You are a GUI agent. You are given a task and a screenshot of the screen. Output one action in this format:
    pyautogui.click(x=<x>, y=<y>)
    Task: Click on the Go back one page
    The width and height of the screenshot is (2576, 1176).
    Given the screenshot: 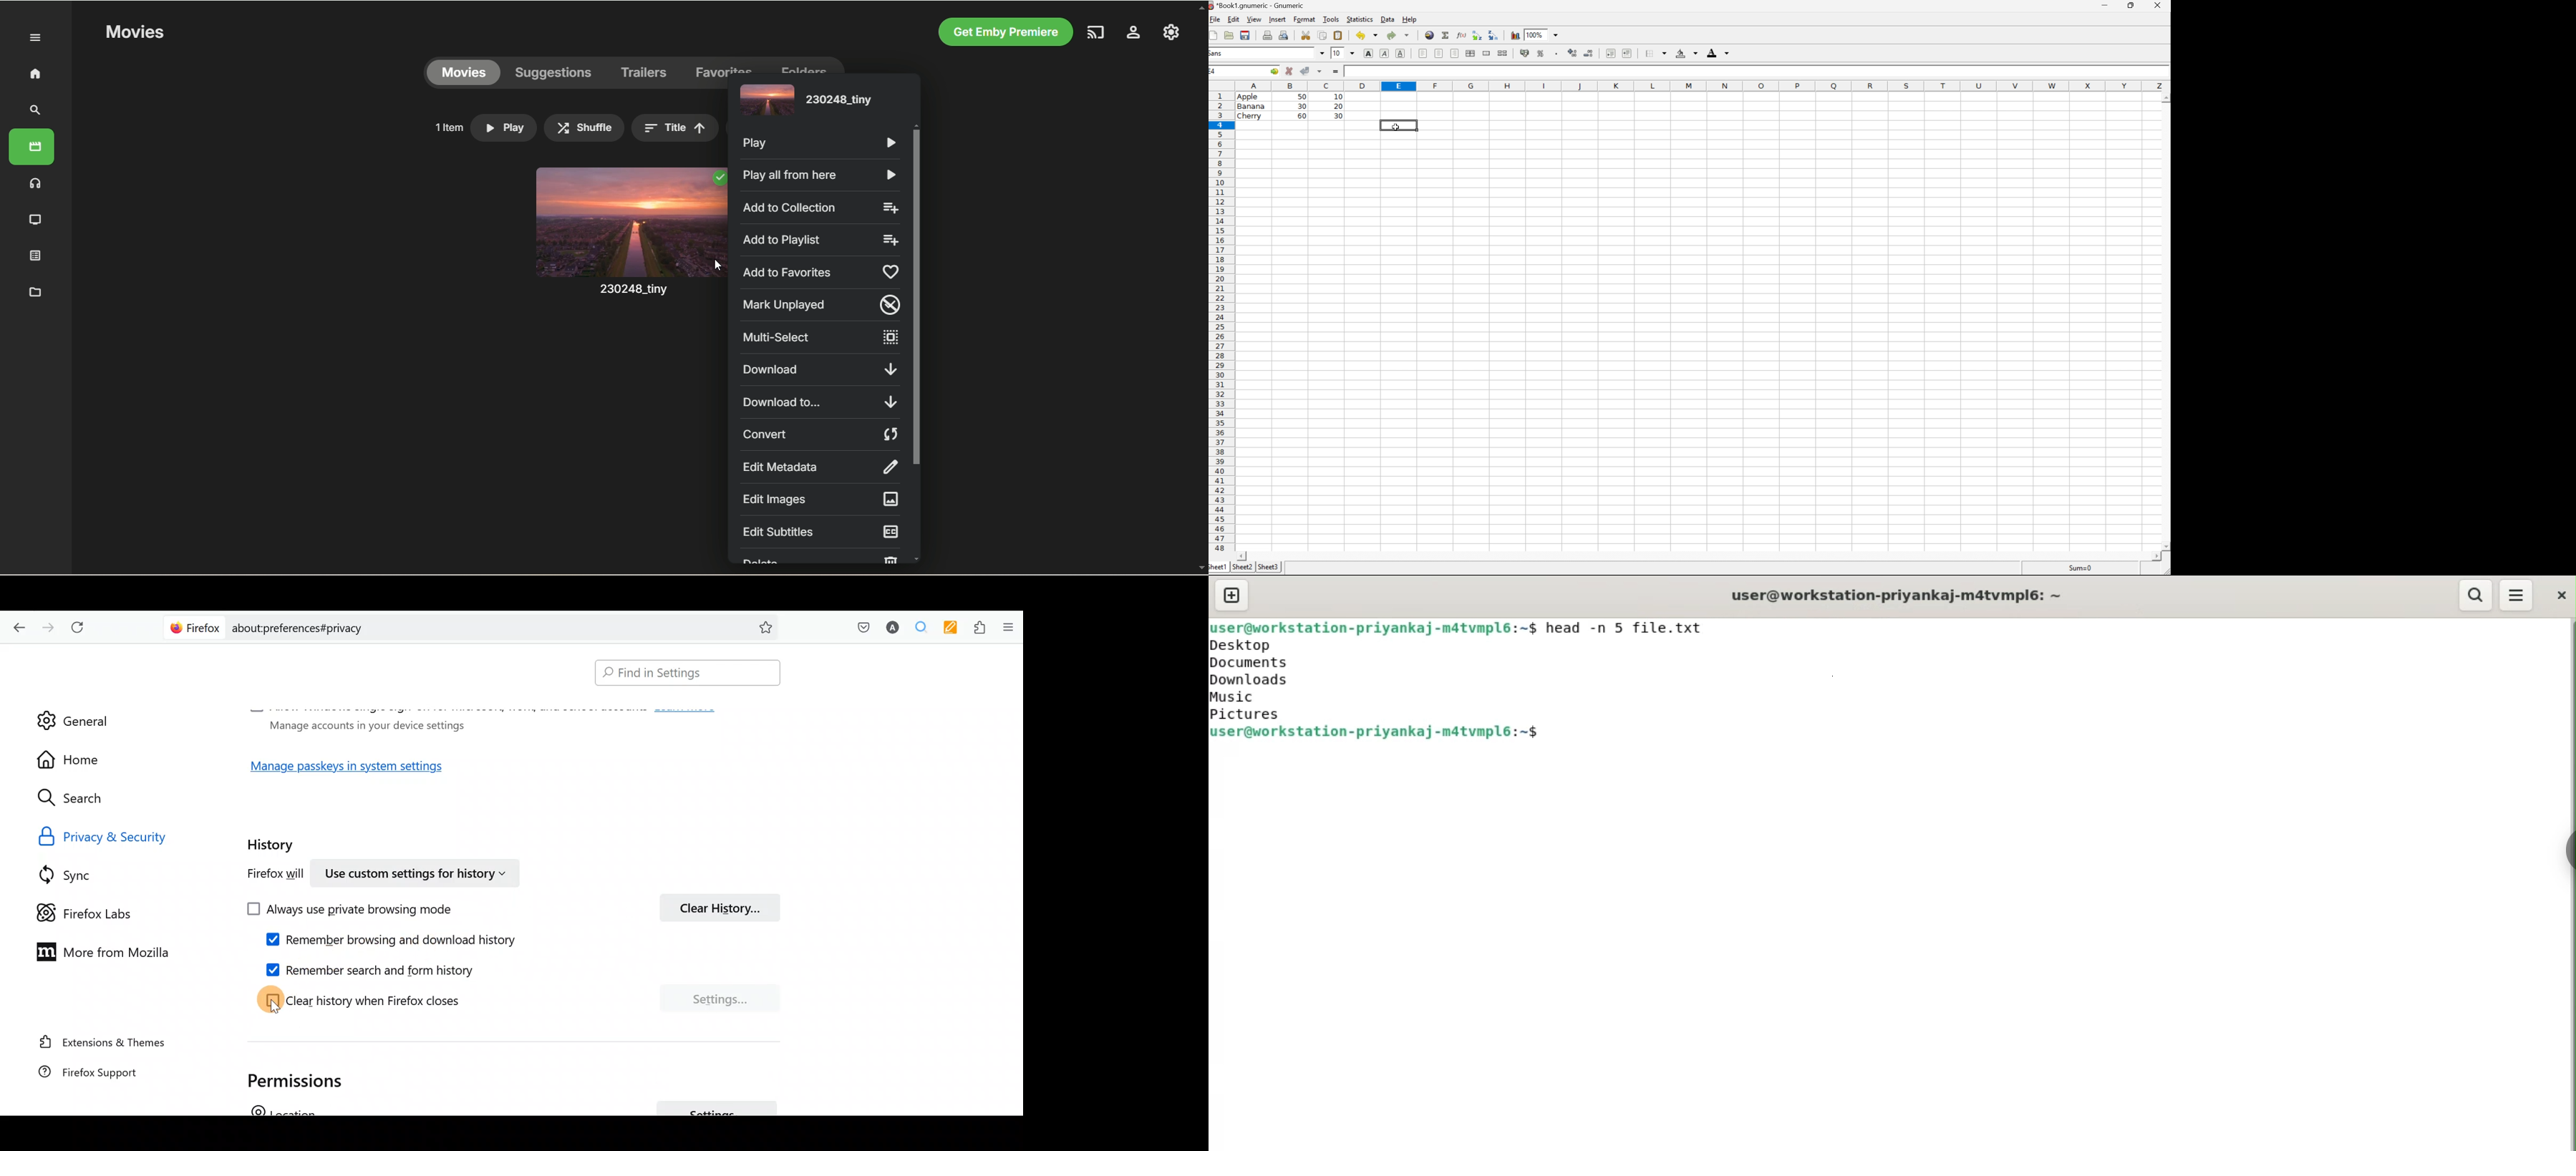 What is the action you would take?
    pyautogui.click(x=17, y=626)
    